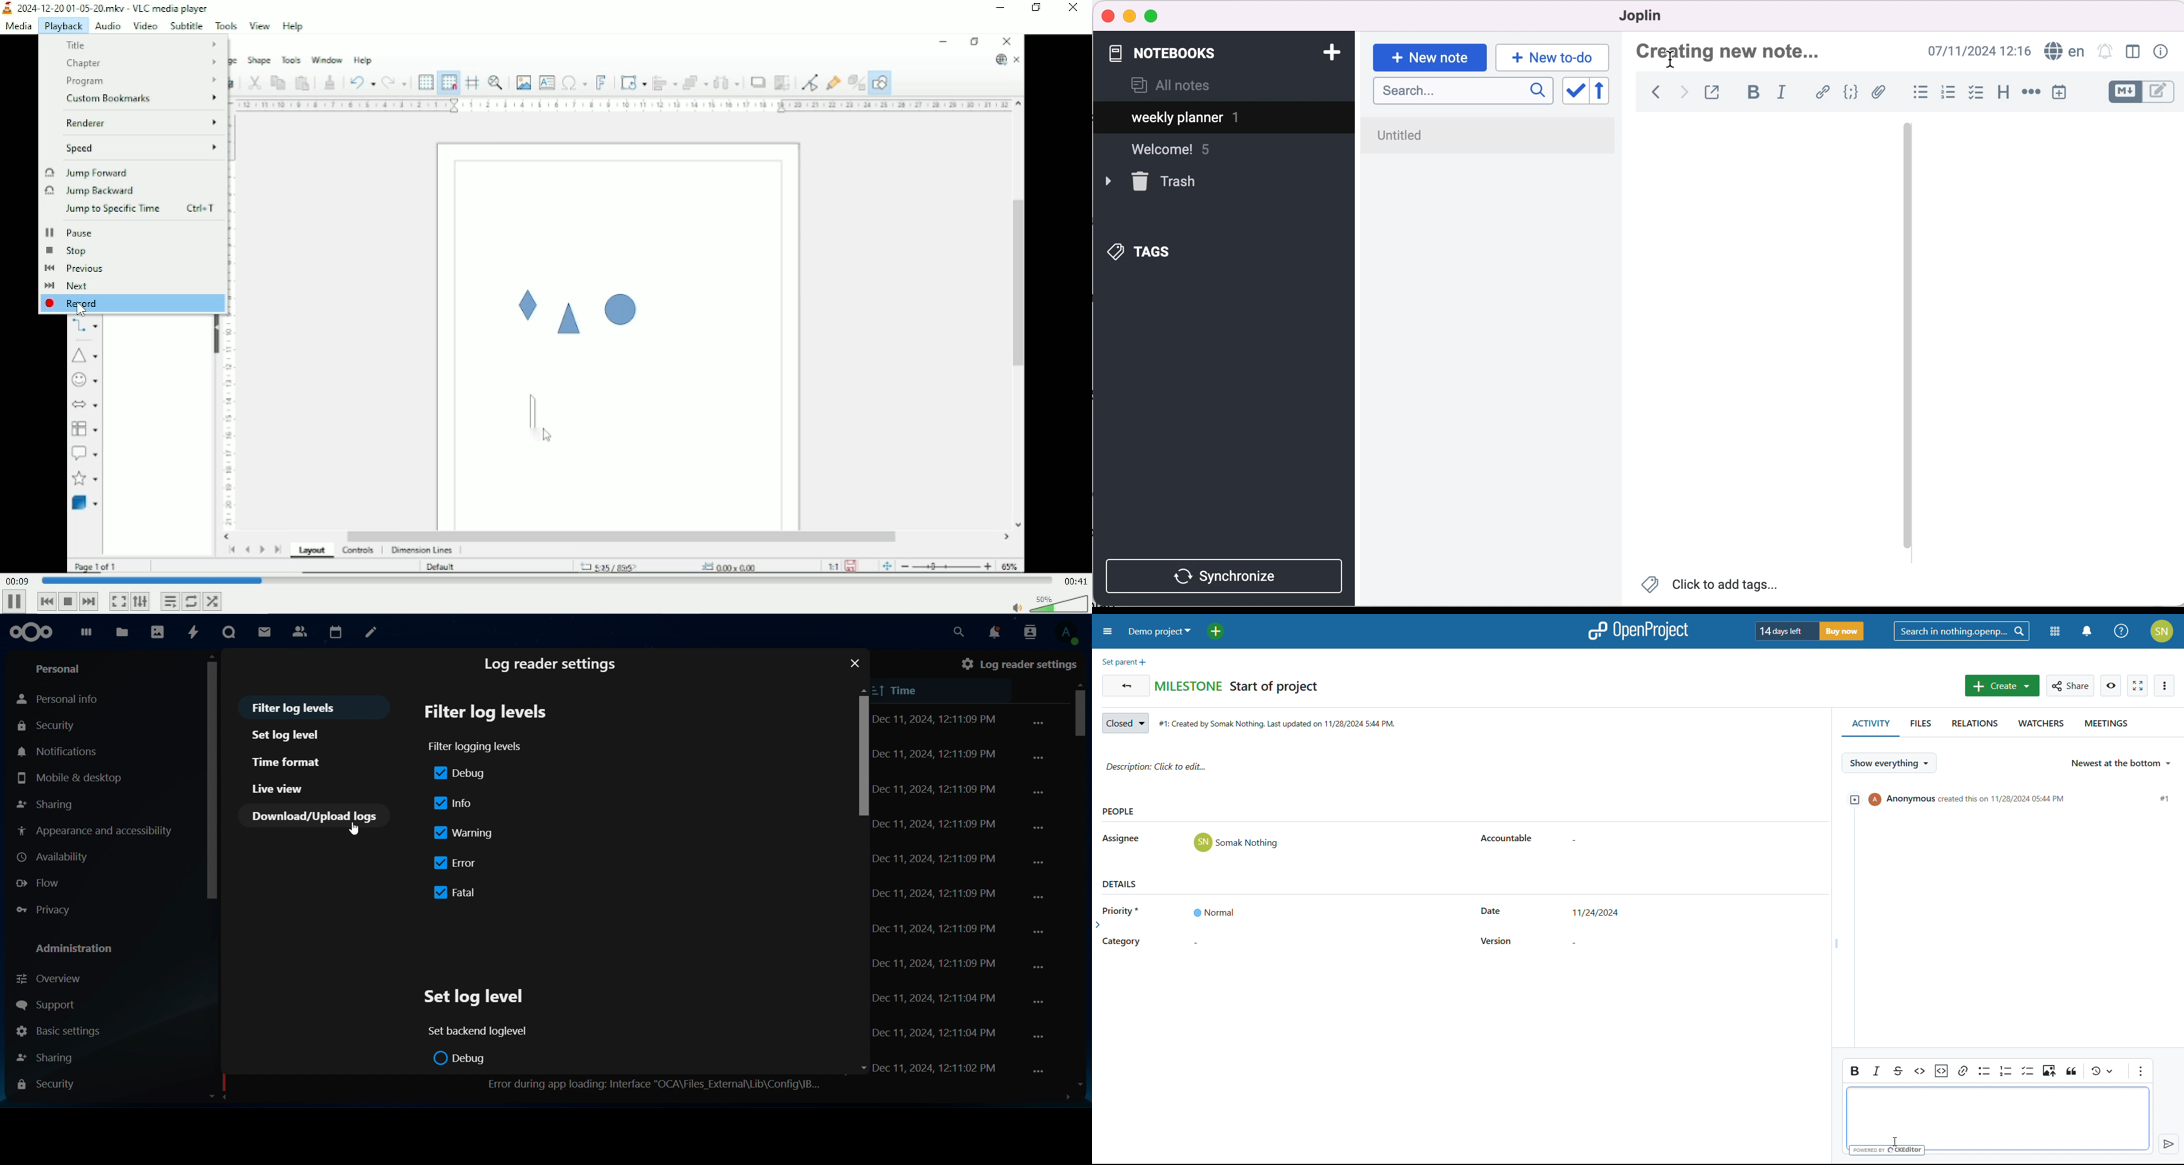 This screenshot has height=1176, width=2184. What do you see at coordinates (2162, 631) in the screenshot?
I see `account` at bounding box center [2162, 631].